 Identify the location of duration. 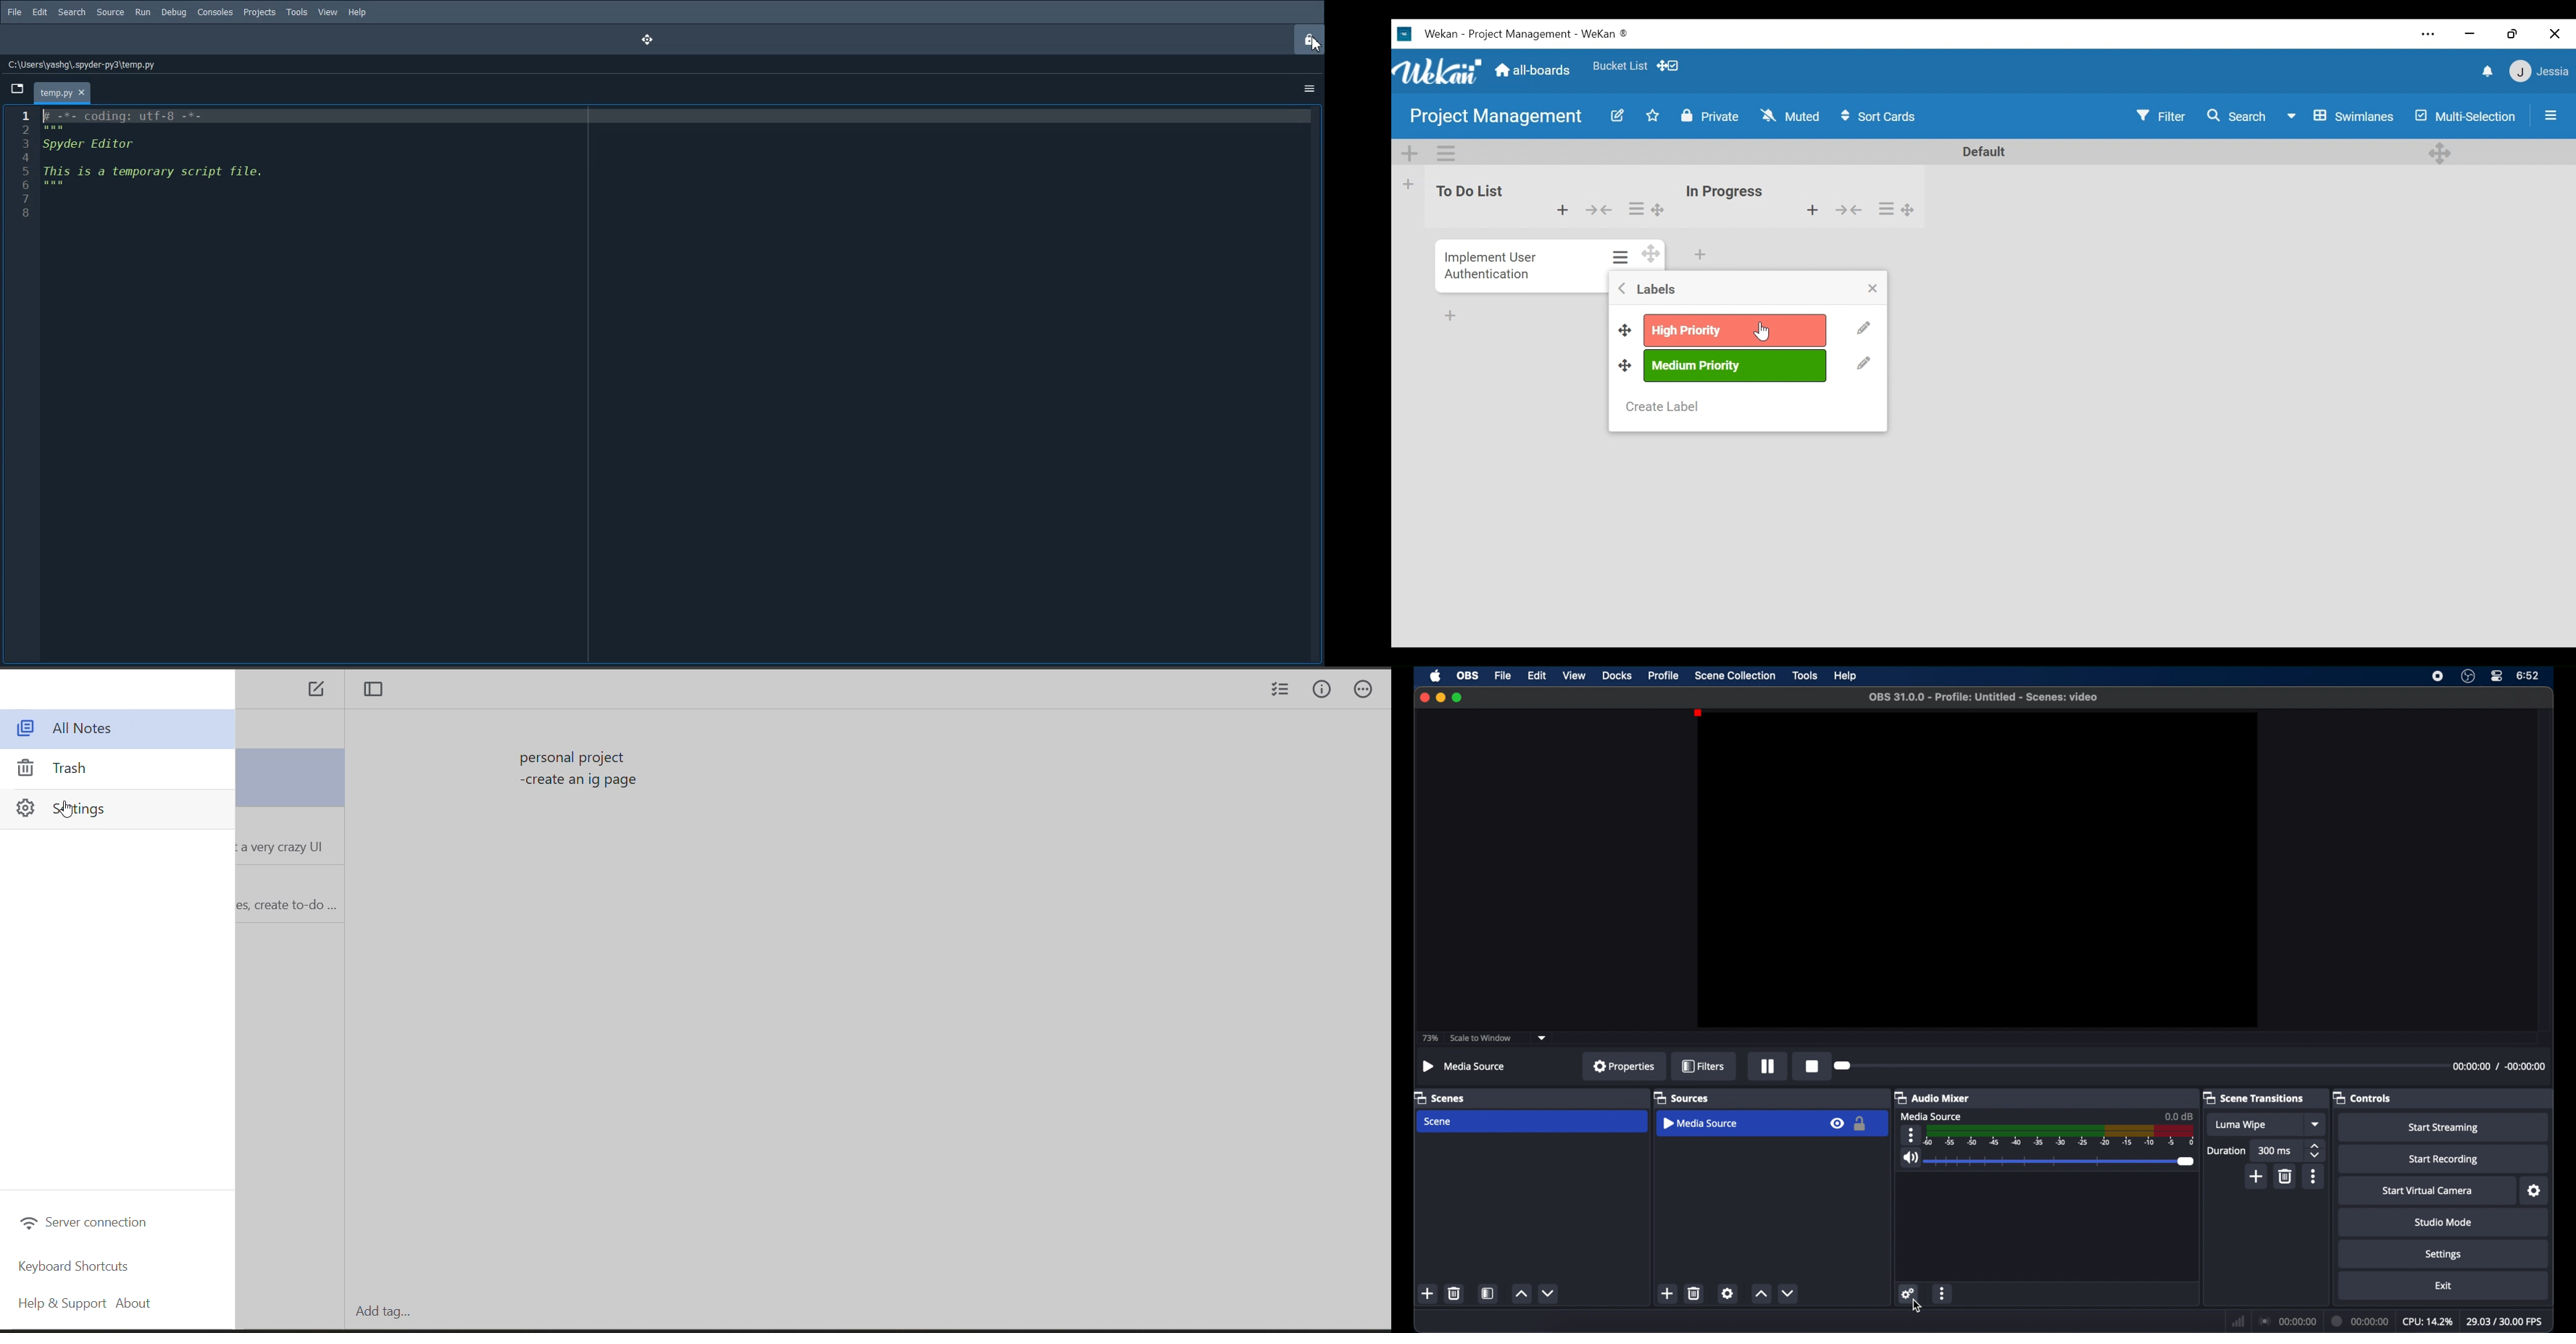
(2226, 1150).